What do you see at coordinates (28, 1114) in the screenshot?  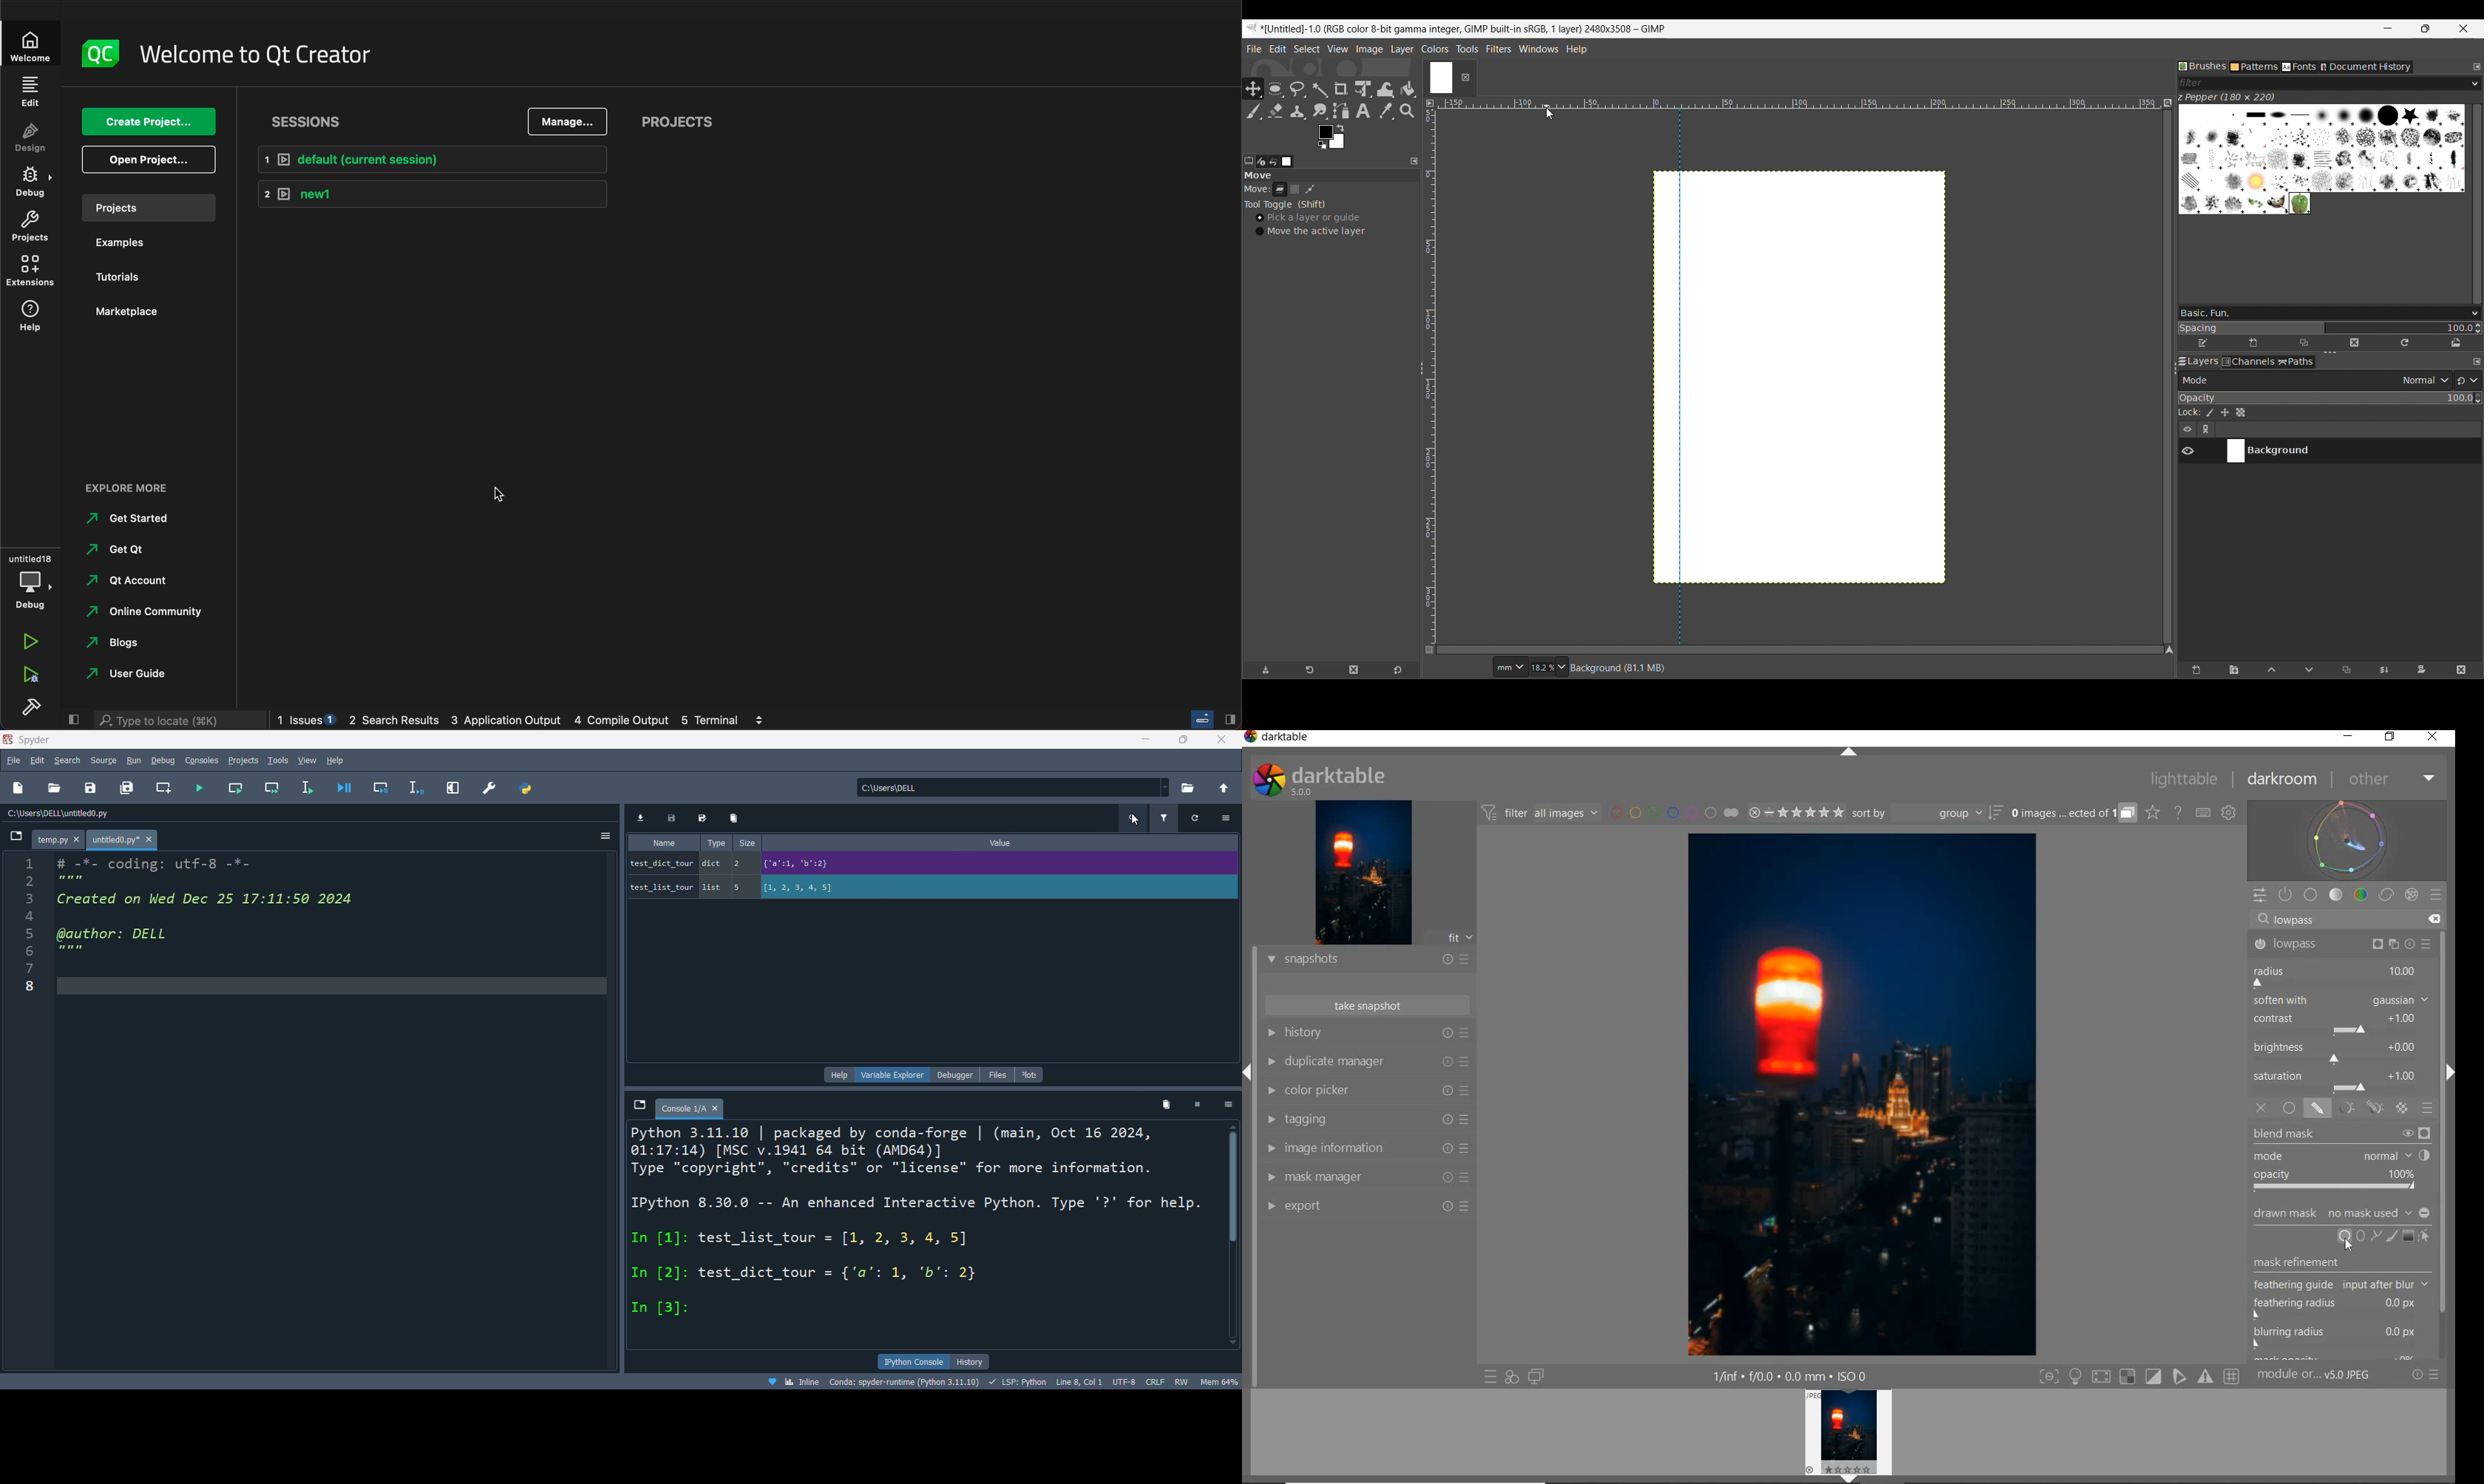 I see `line number` at bounding box center [28, 1114].